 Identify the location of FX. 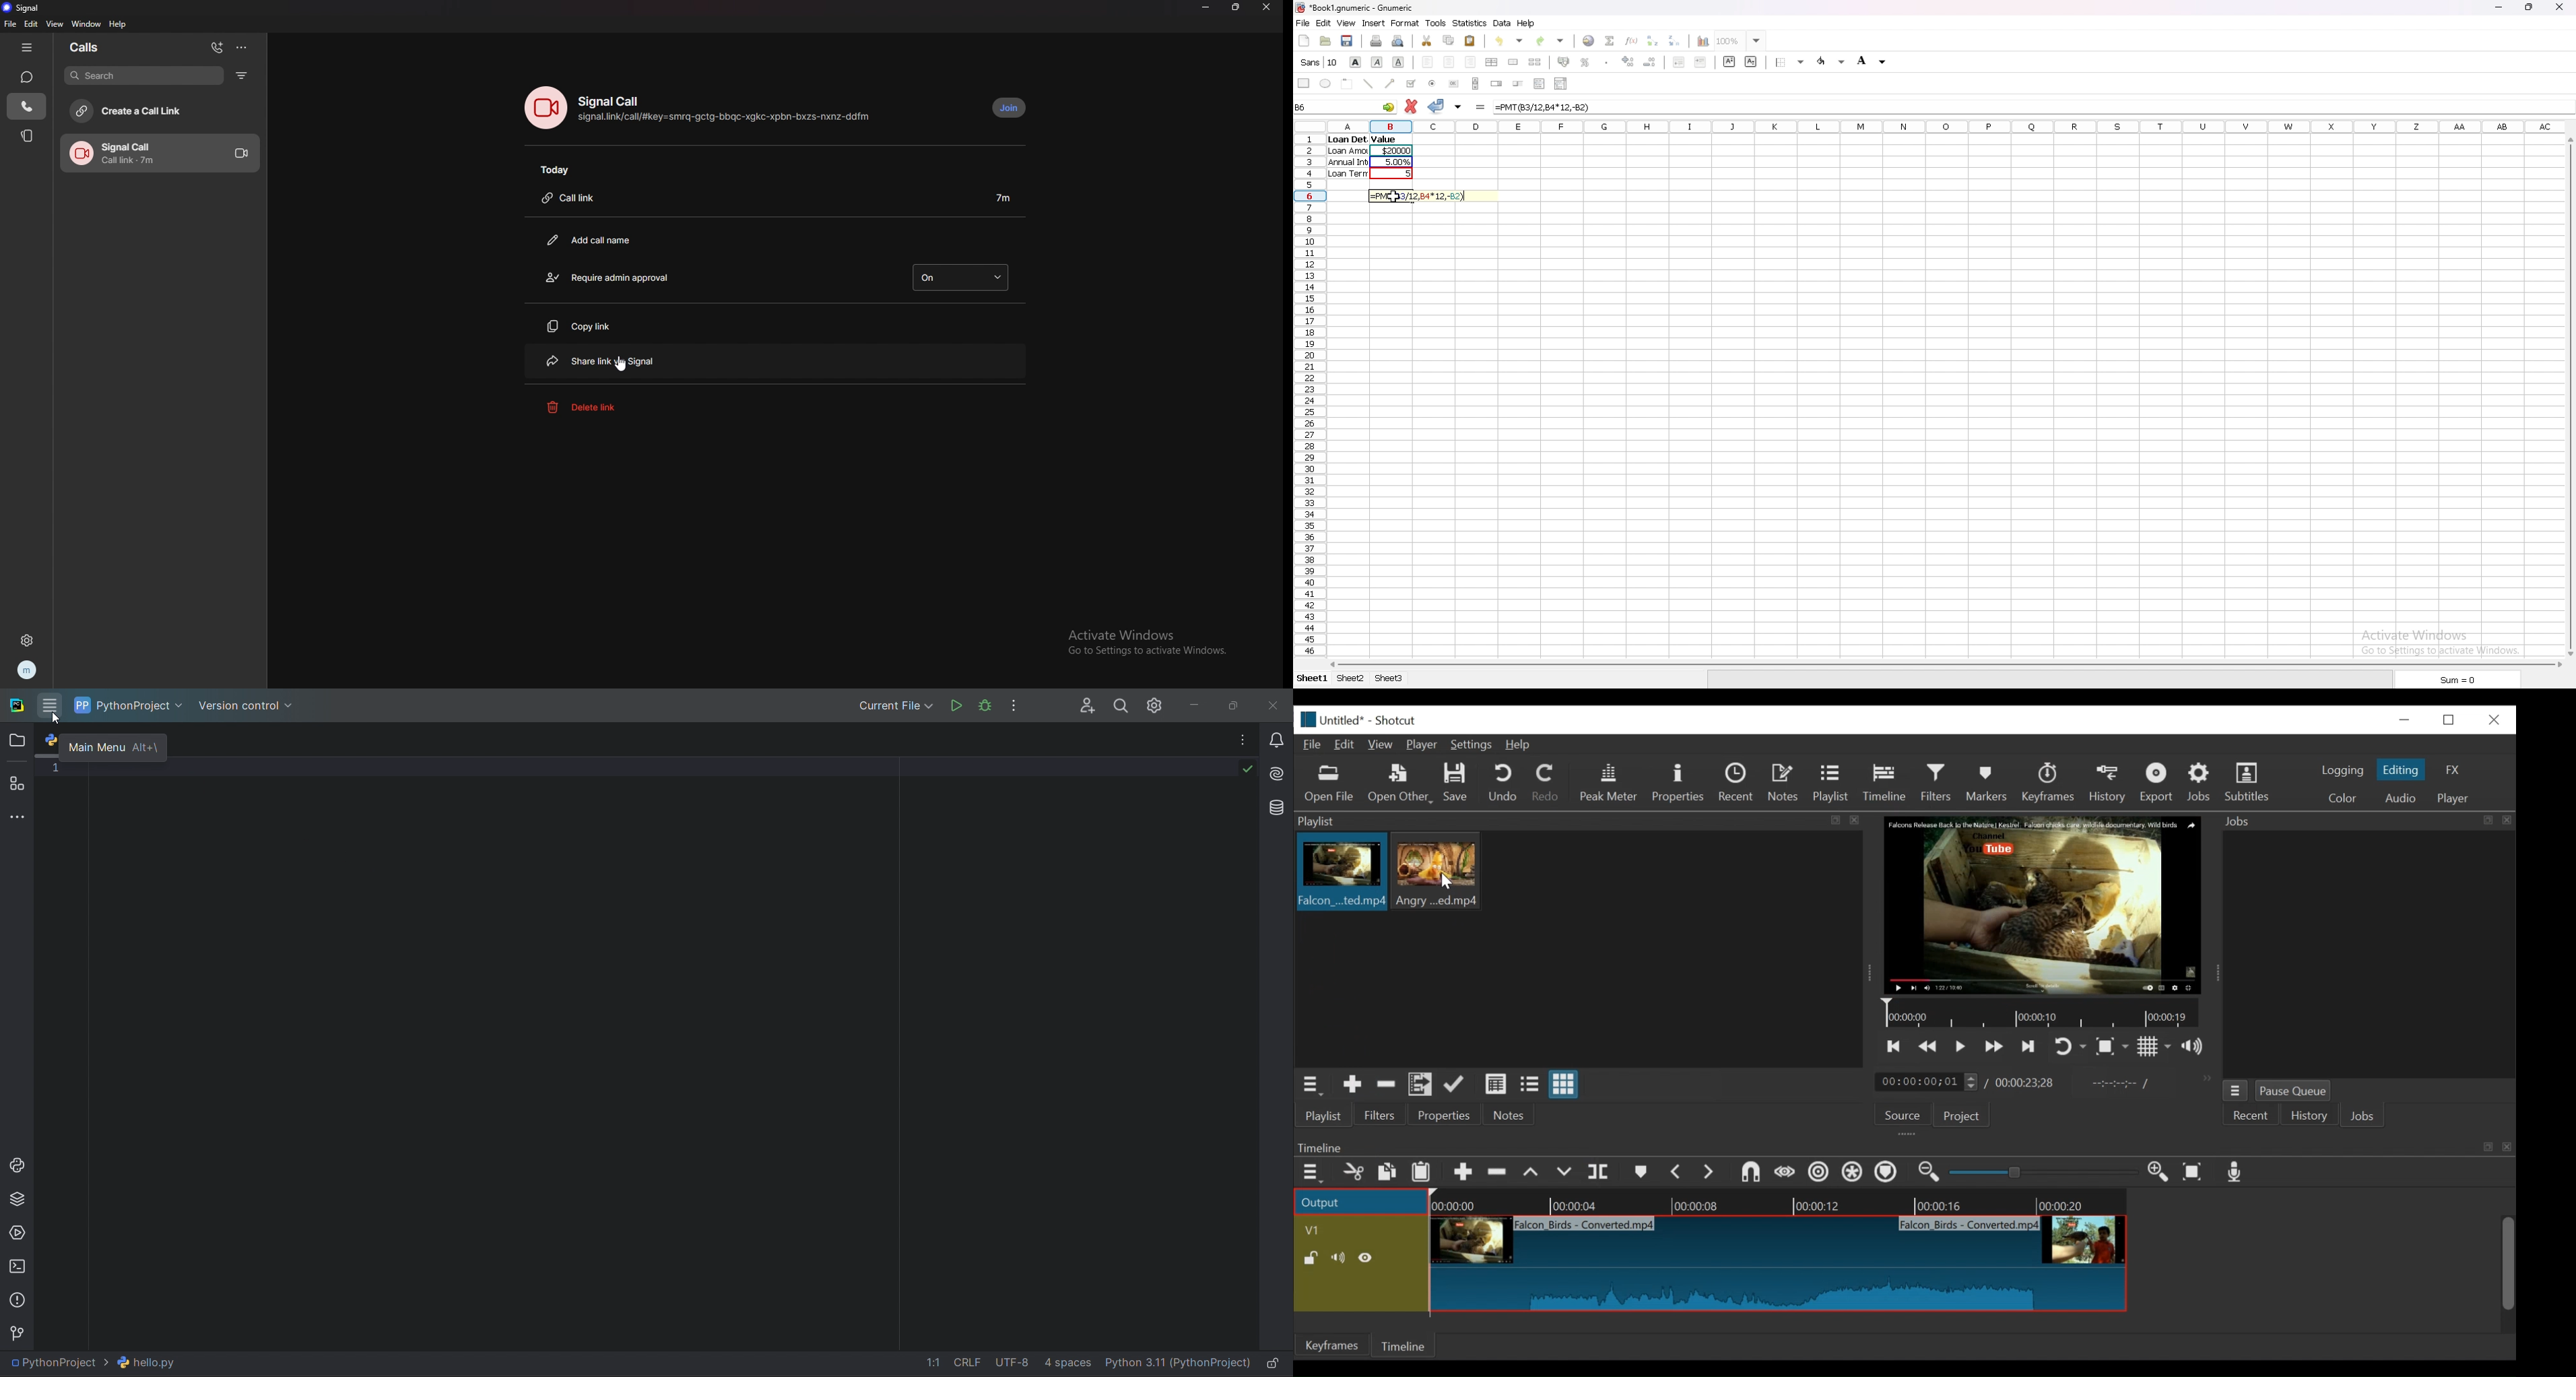
(2454, 770).